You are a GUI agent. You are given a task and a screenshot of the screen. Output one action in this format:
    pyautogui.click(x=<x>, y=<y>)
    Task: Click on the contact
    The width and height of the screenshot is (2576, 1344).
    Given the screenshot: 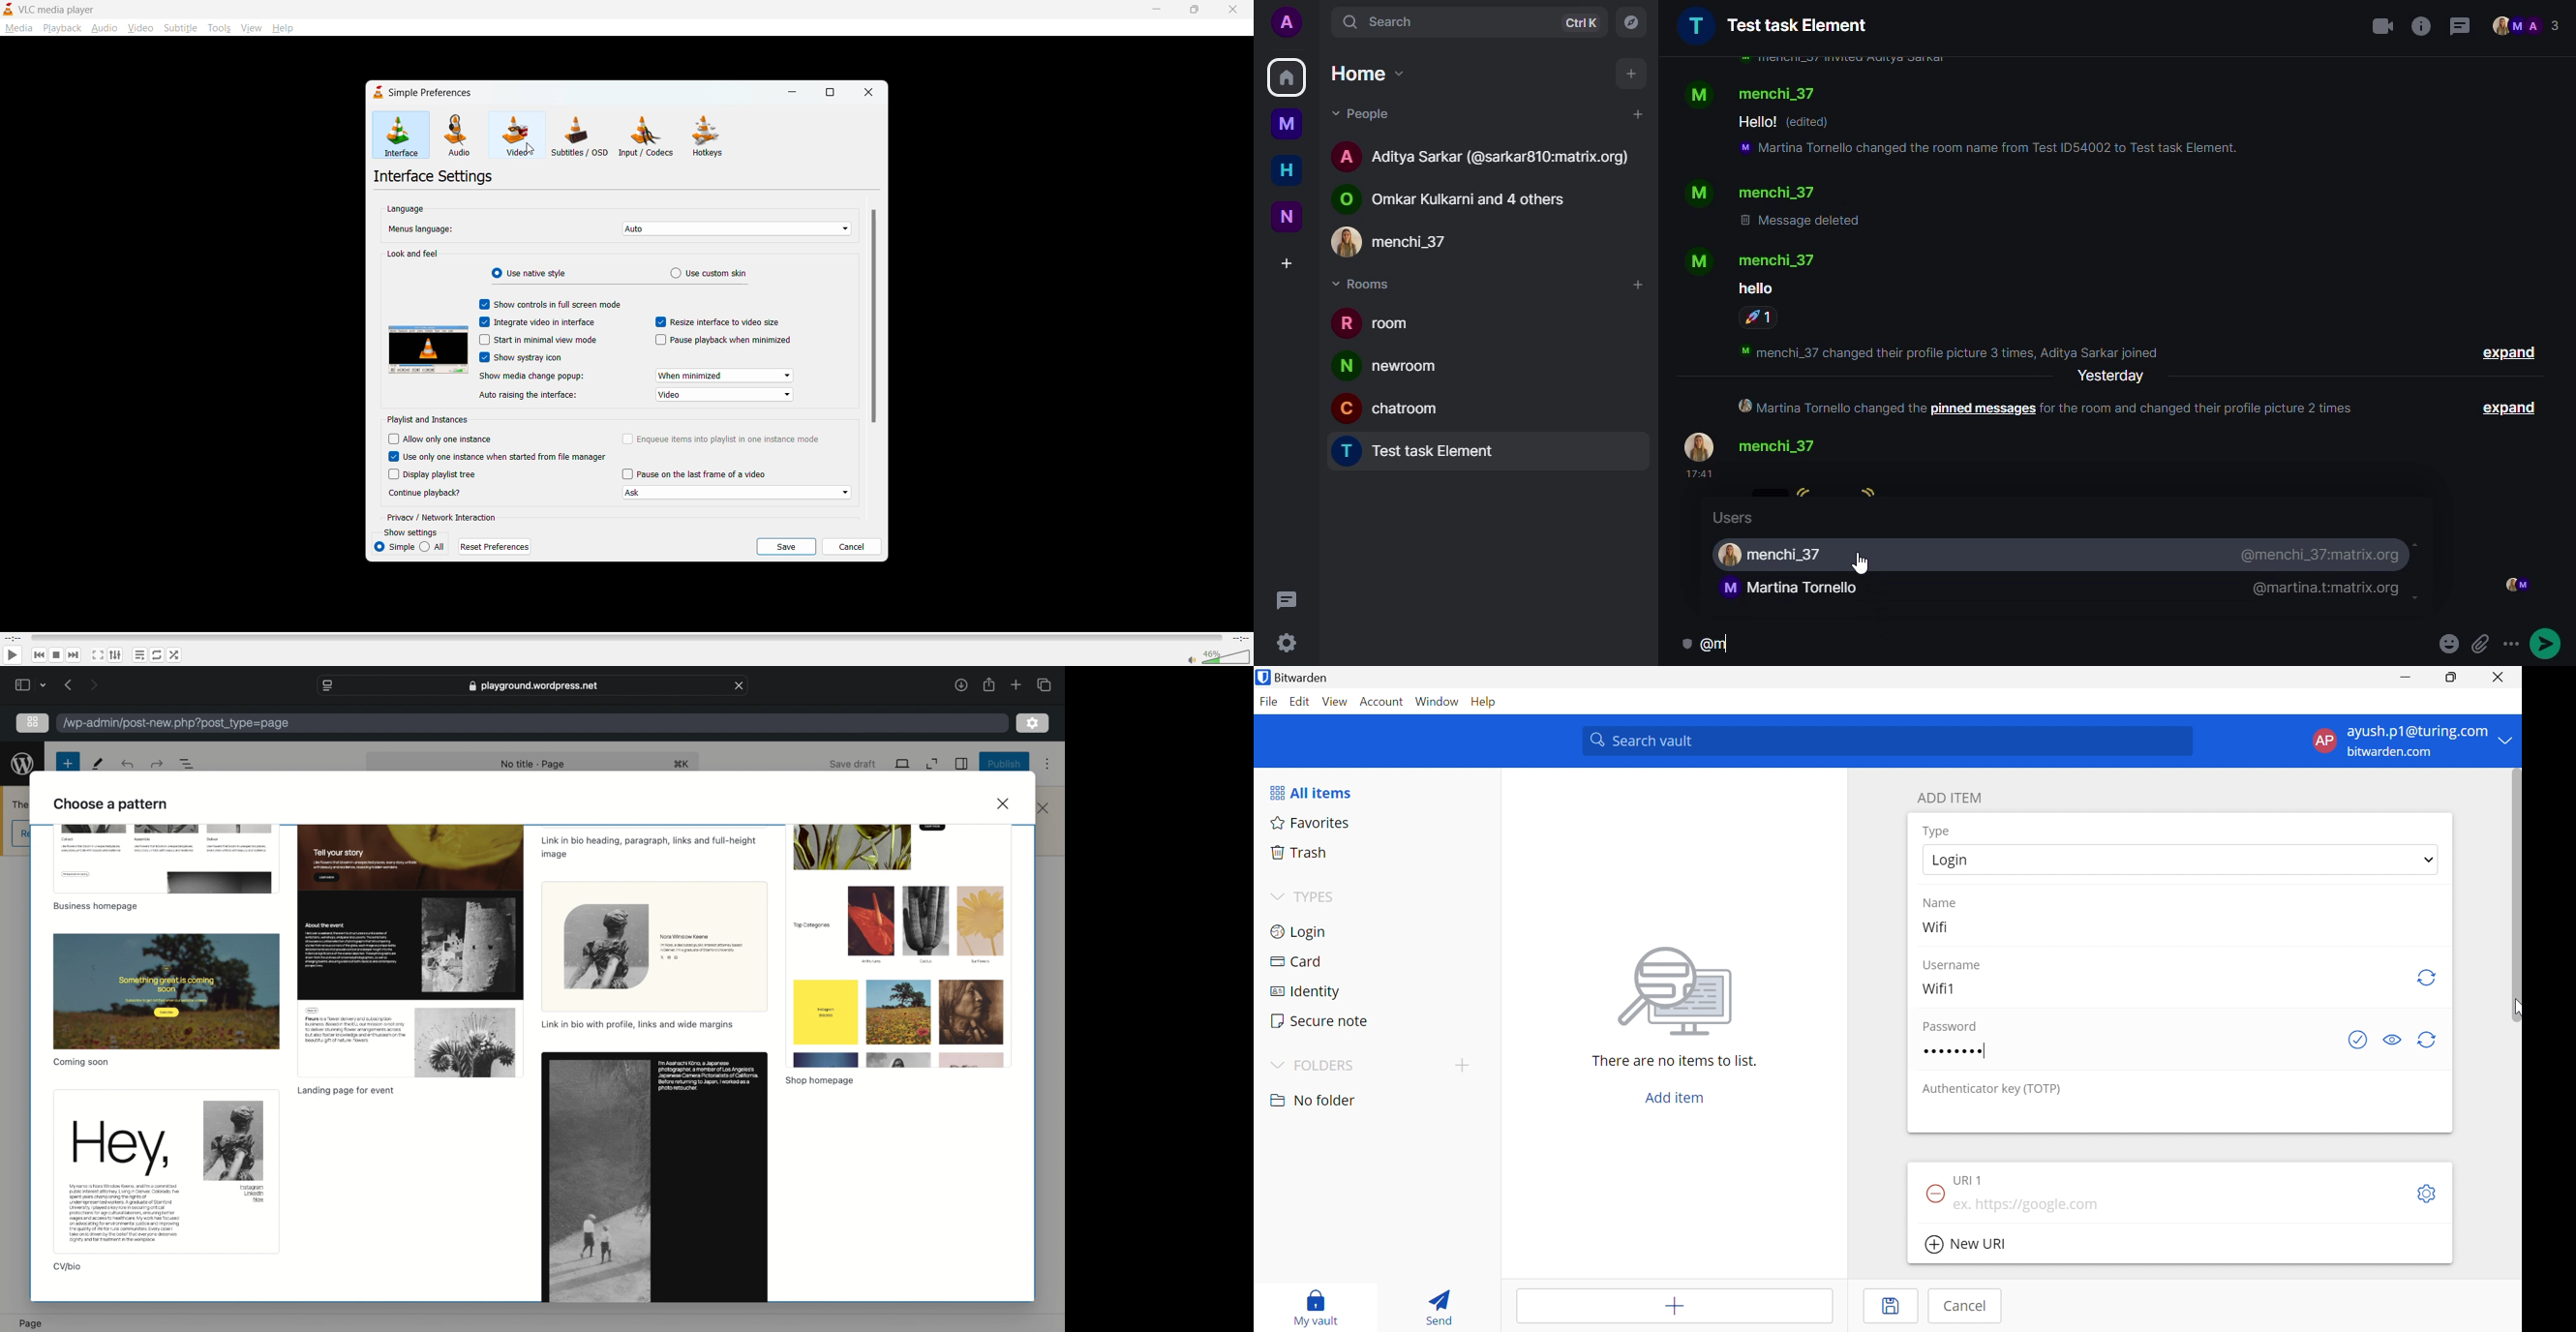 What is the action you would take?
    pyautogui.click(x=1761, y=446)
    